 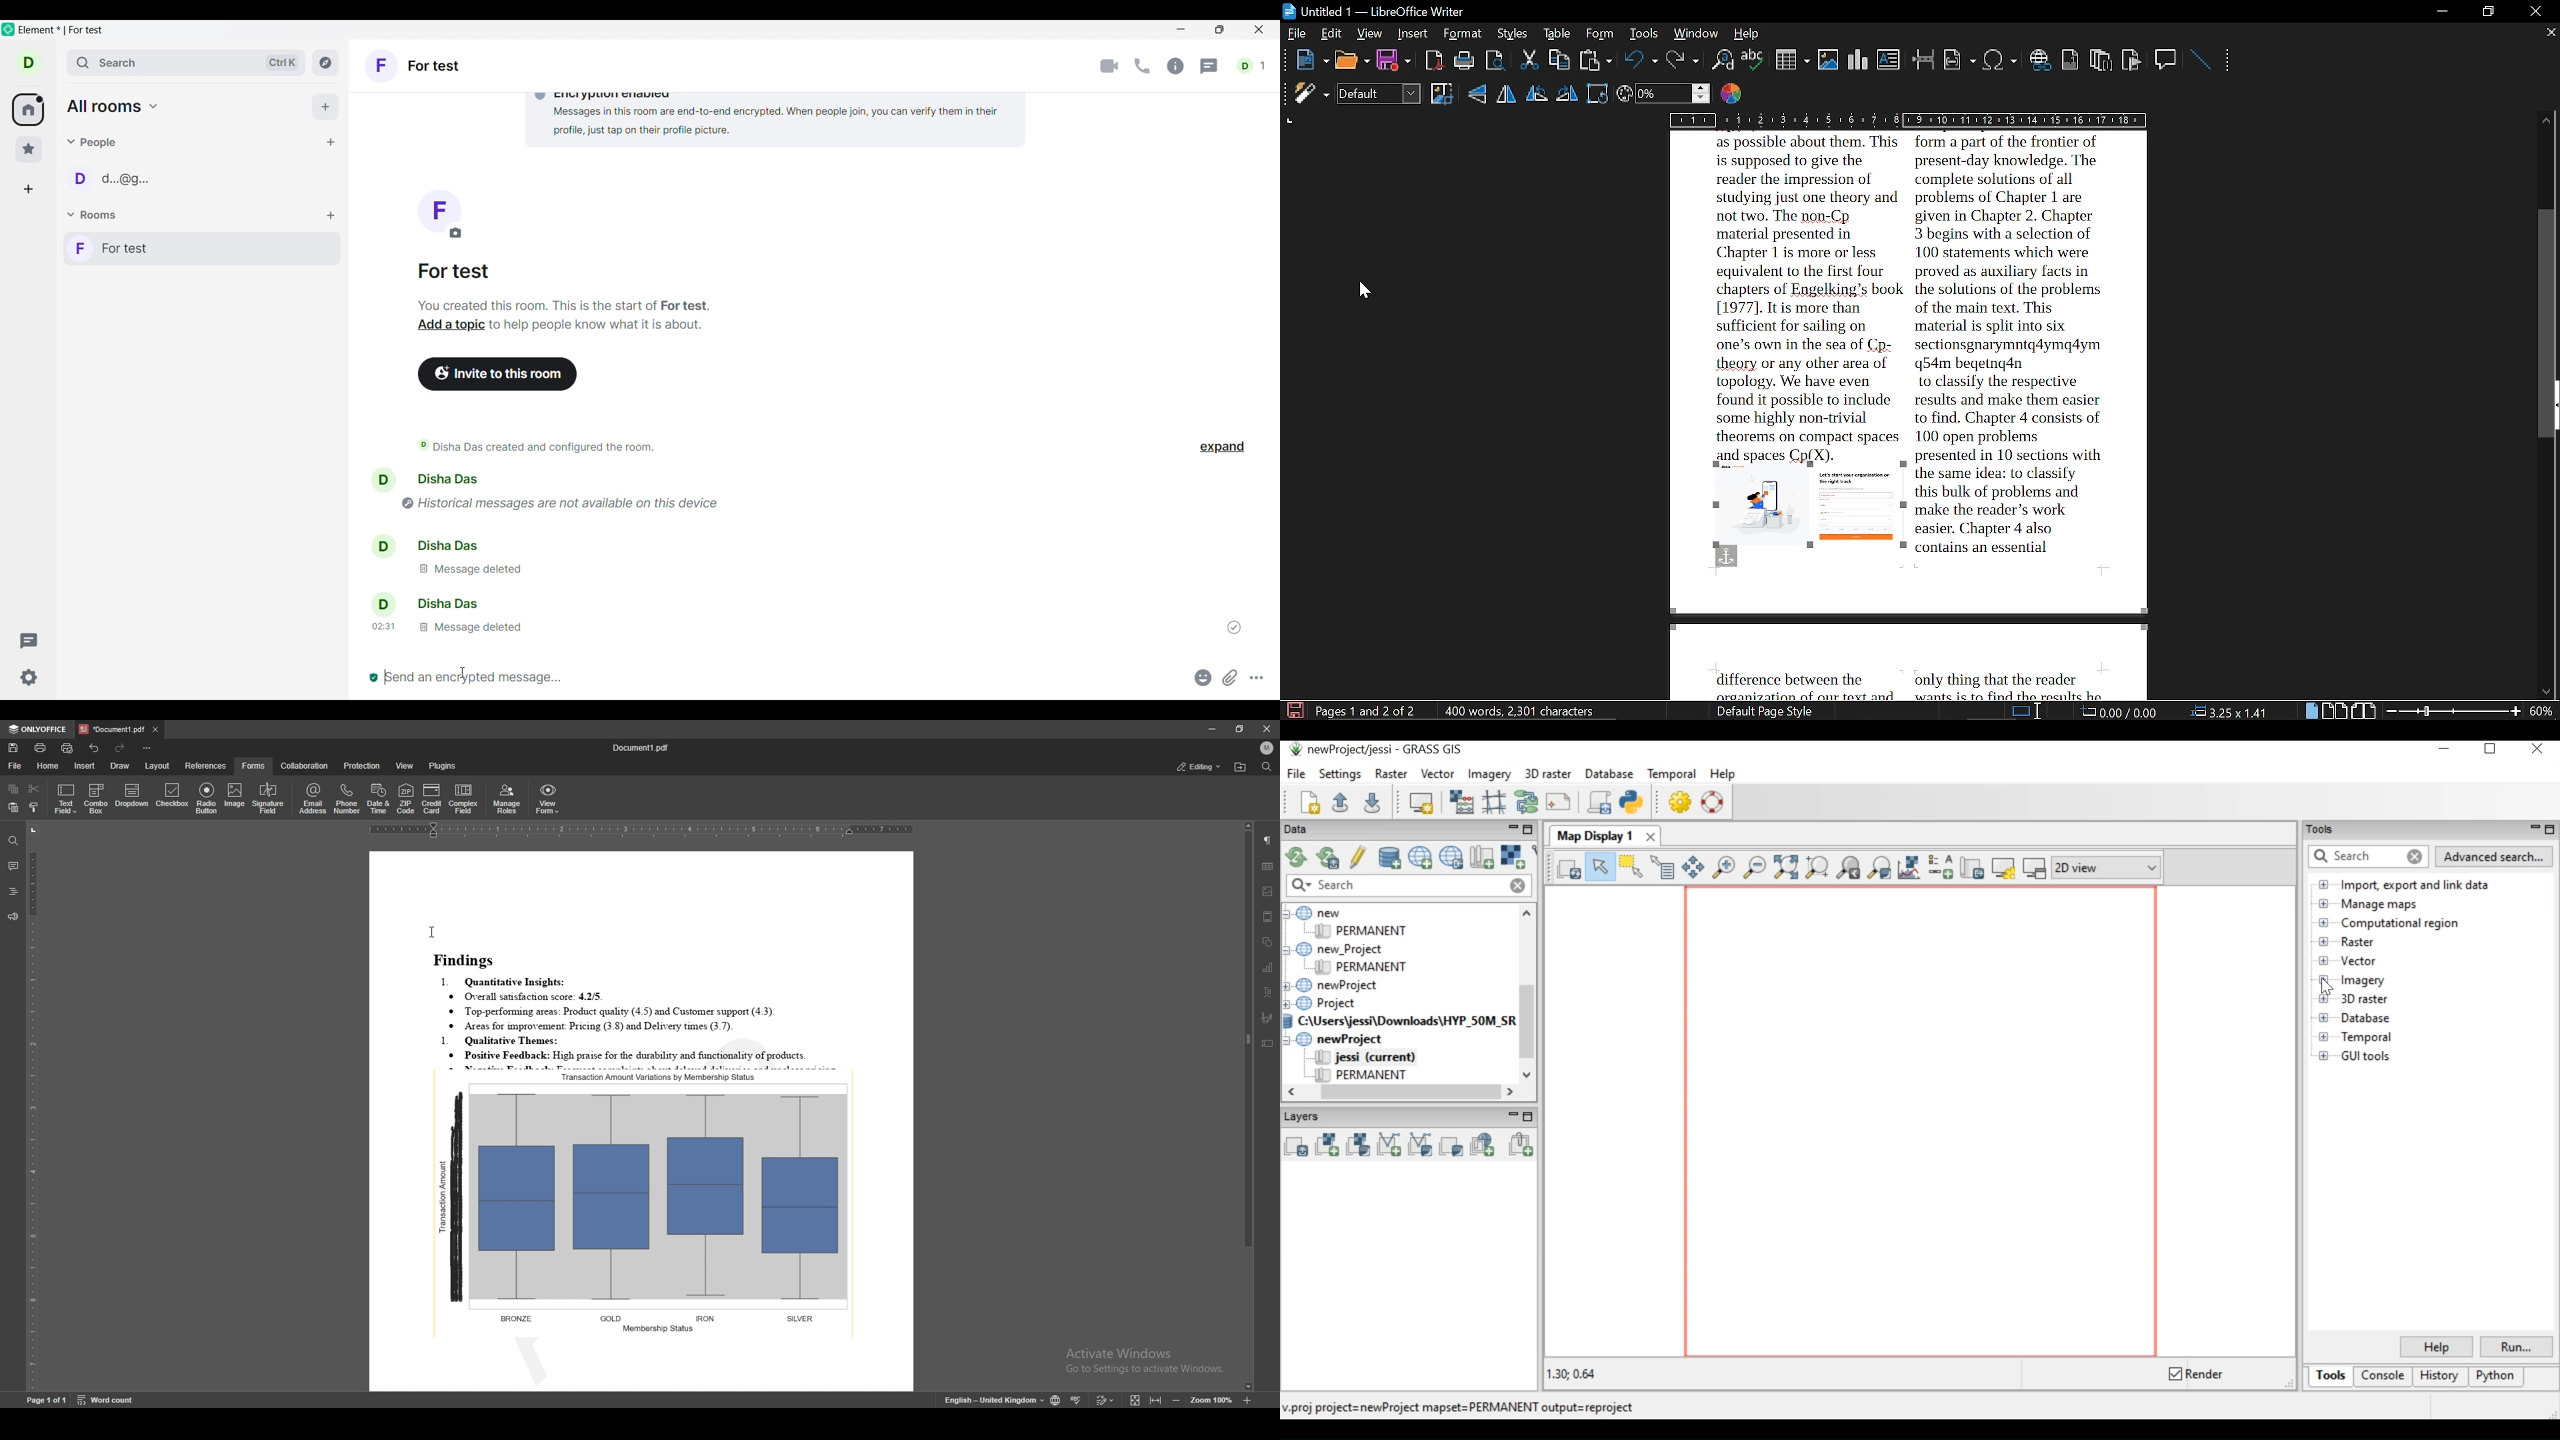 I want to click on change doc language, so click(x=1055, y=1399).